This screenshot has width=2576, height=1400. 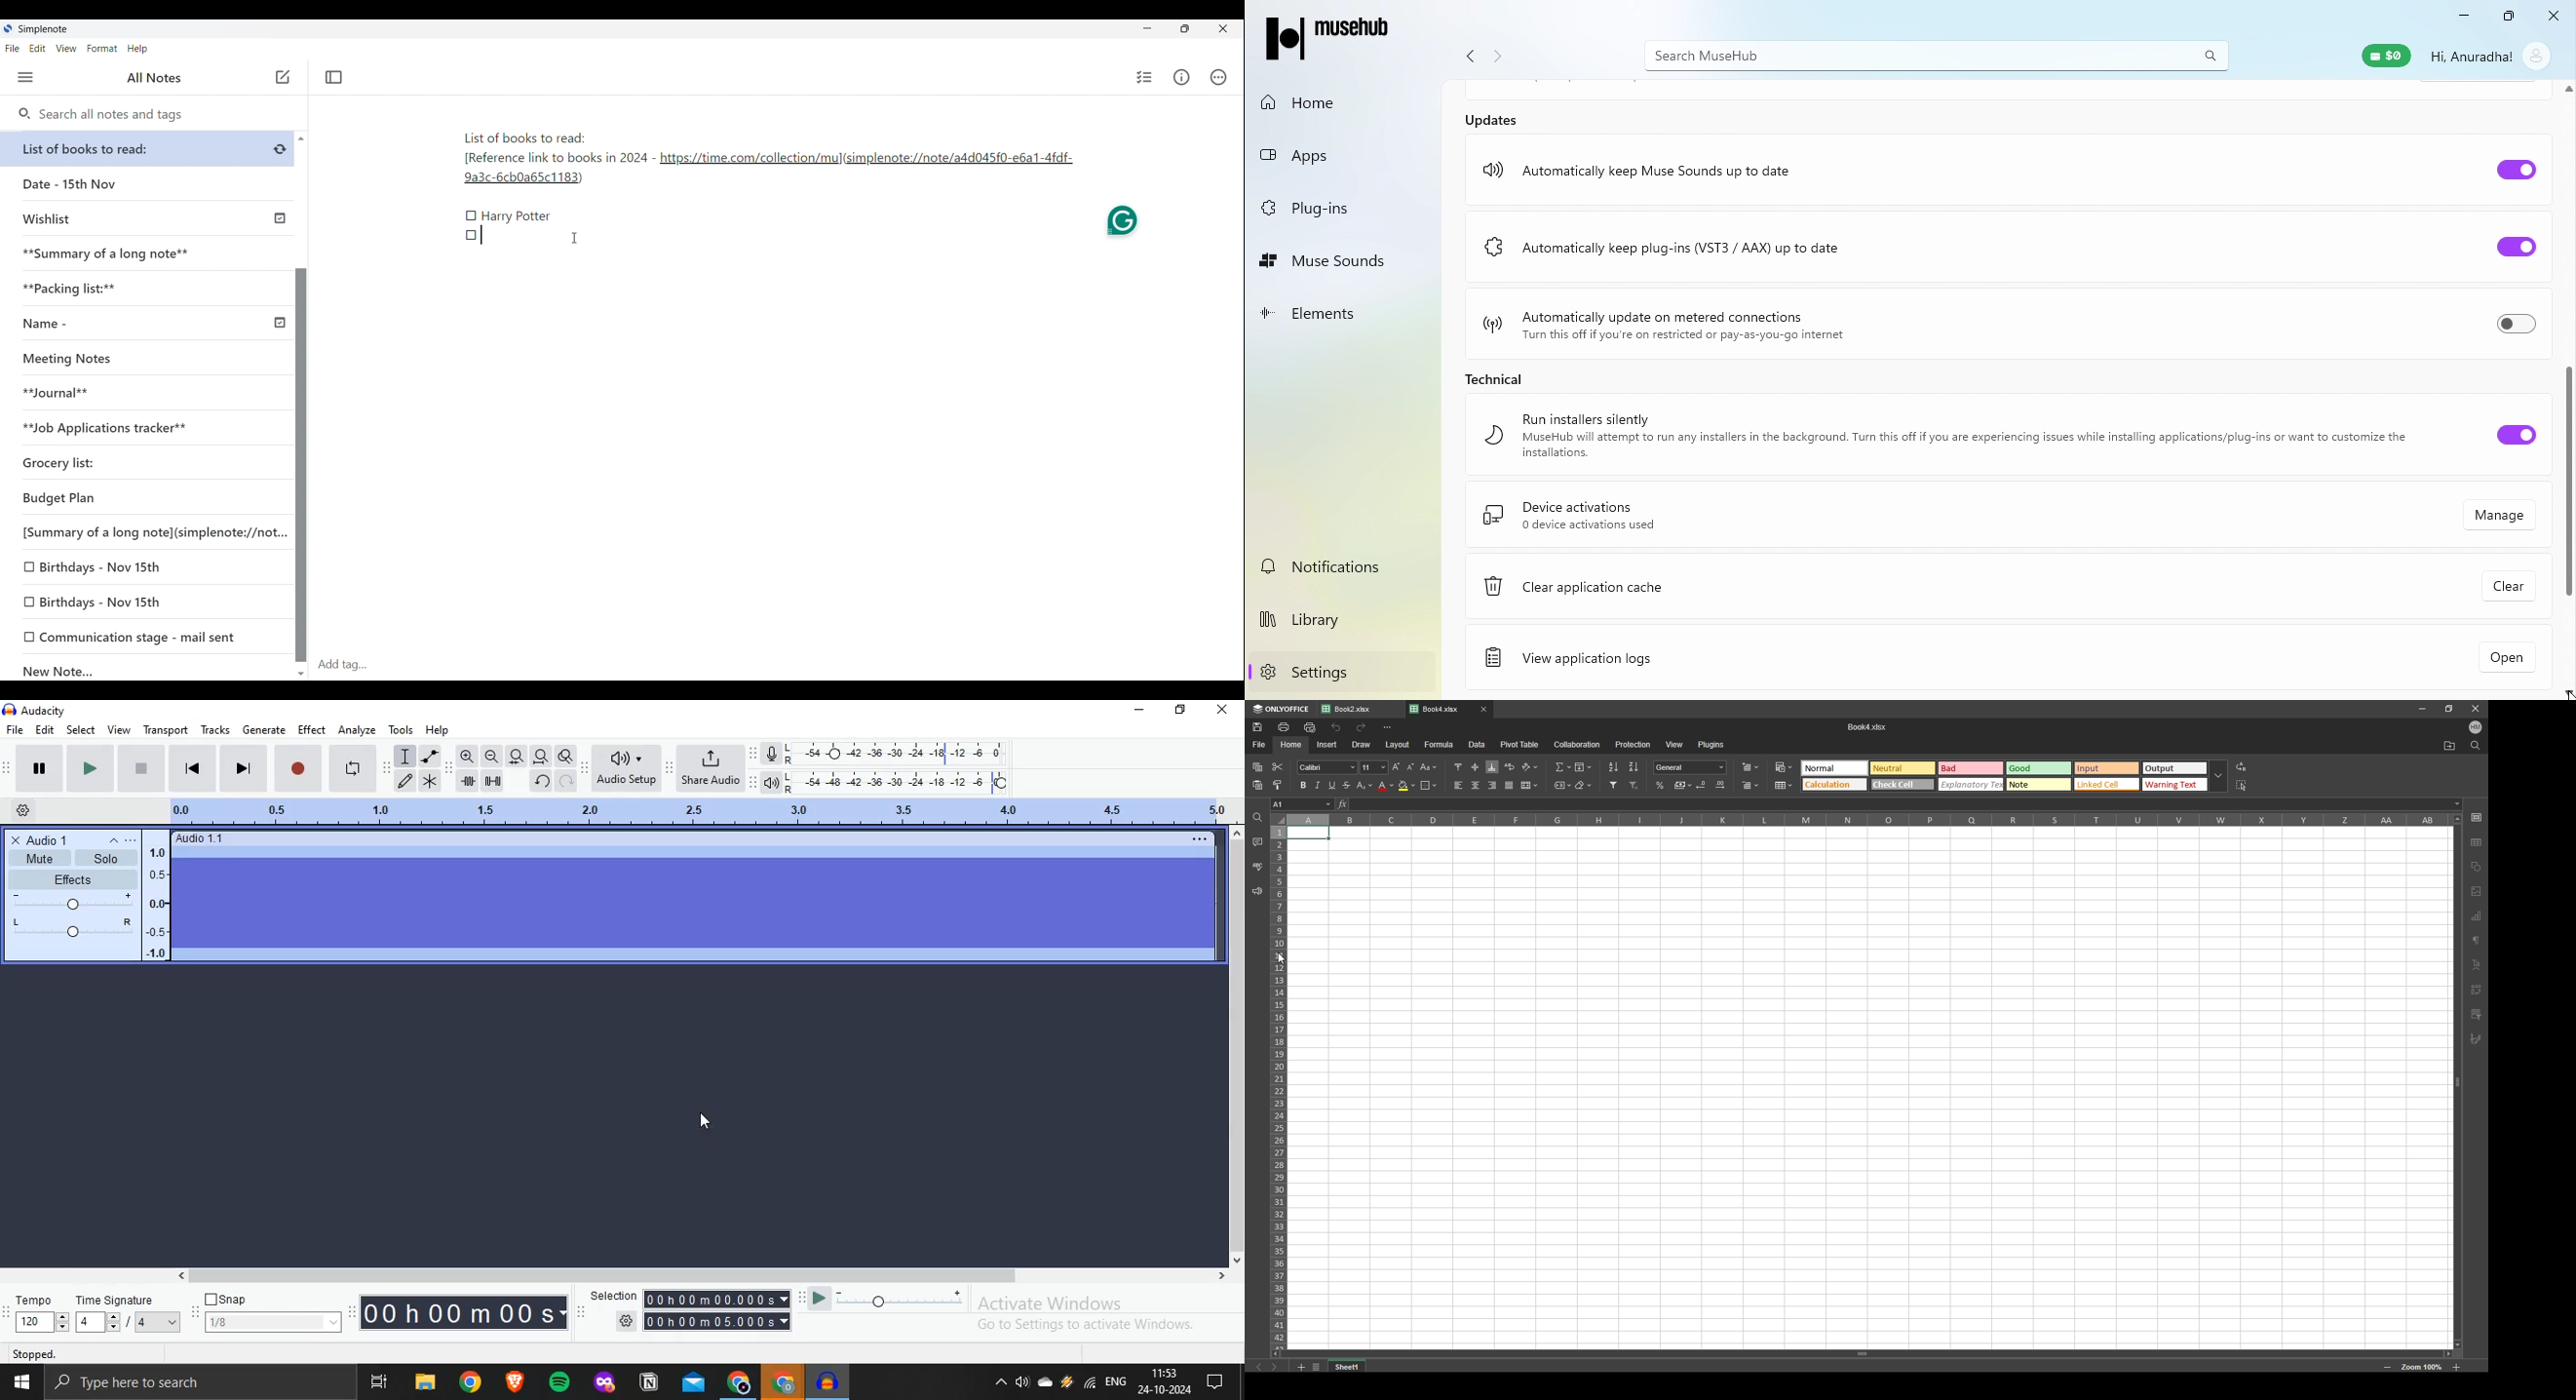 What do you see at coordinates (150, 148) in the screenshot?
I see `List of books to read:` at bounding box center [150, 148].